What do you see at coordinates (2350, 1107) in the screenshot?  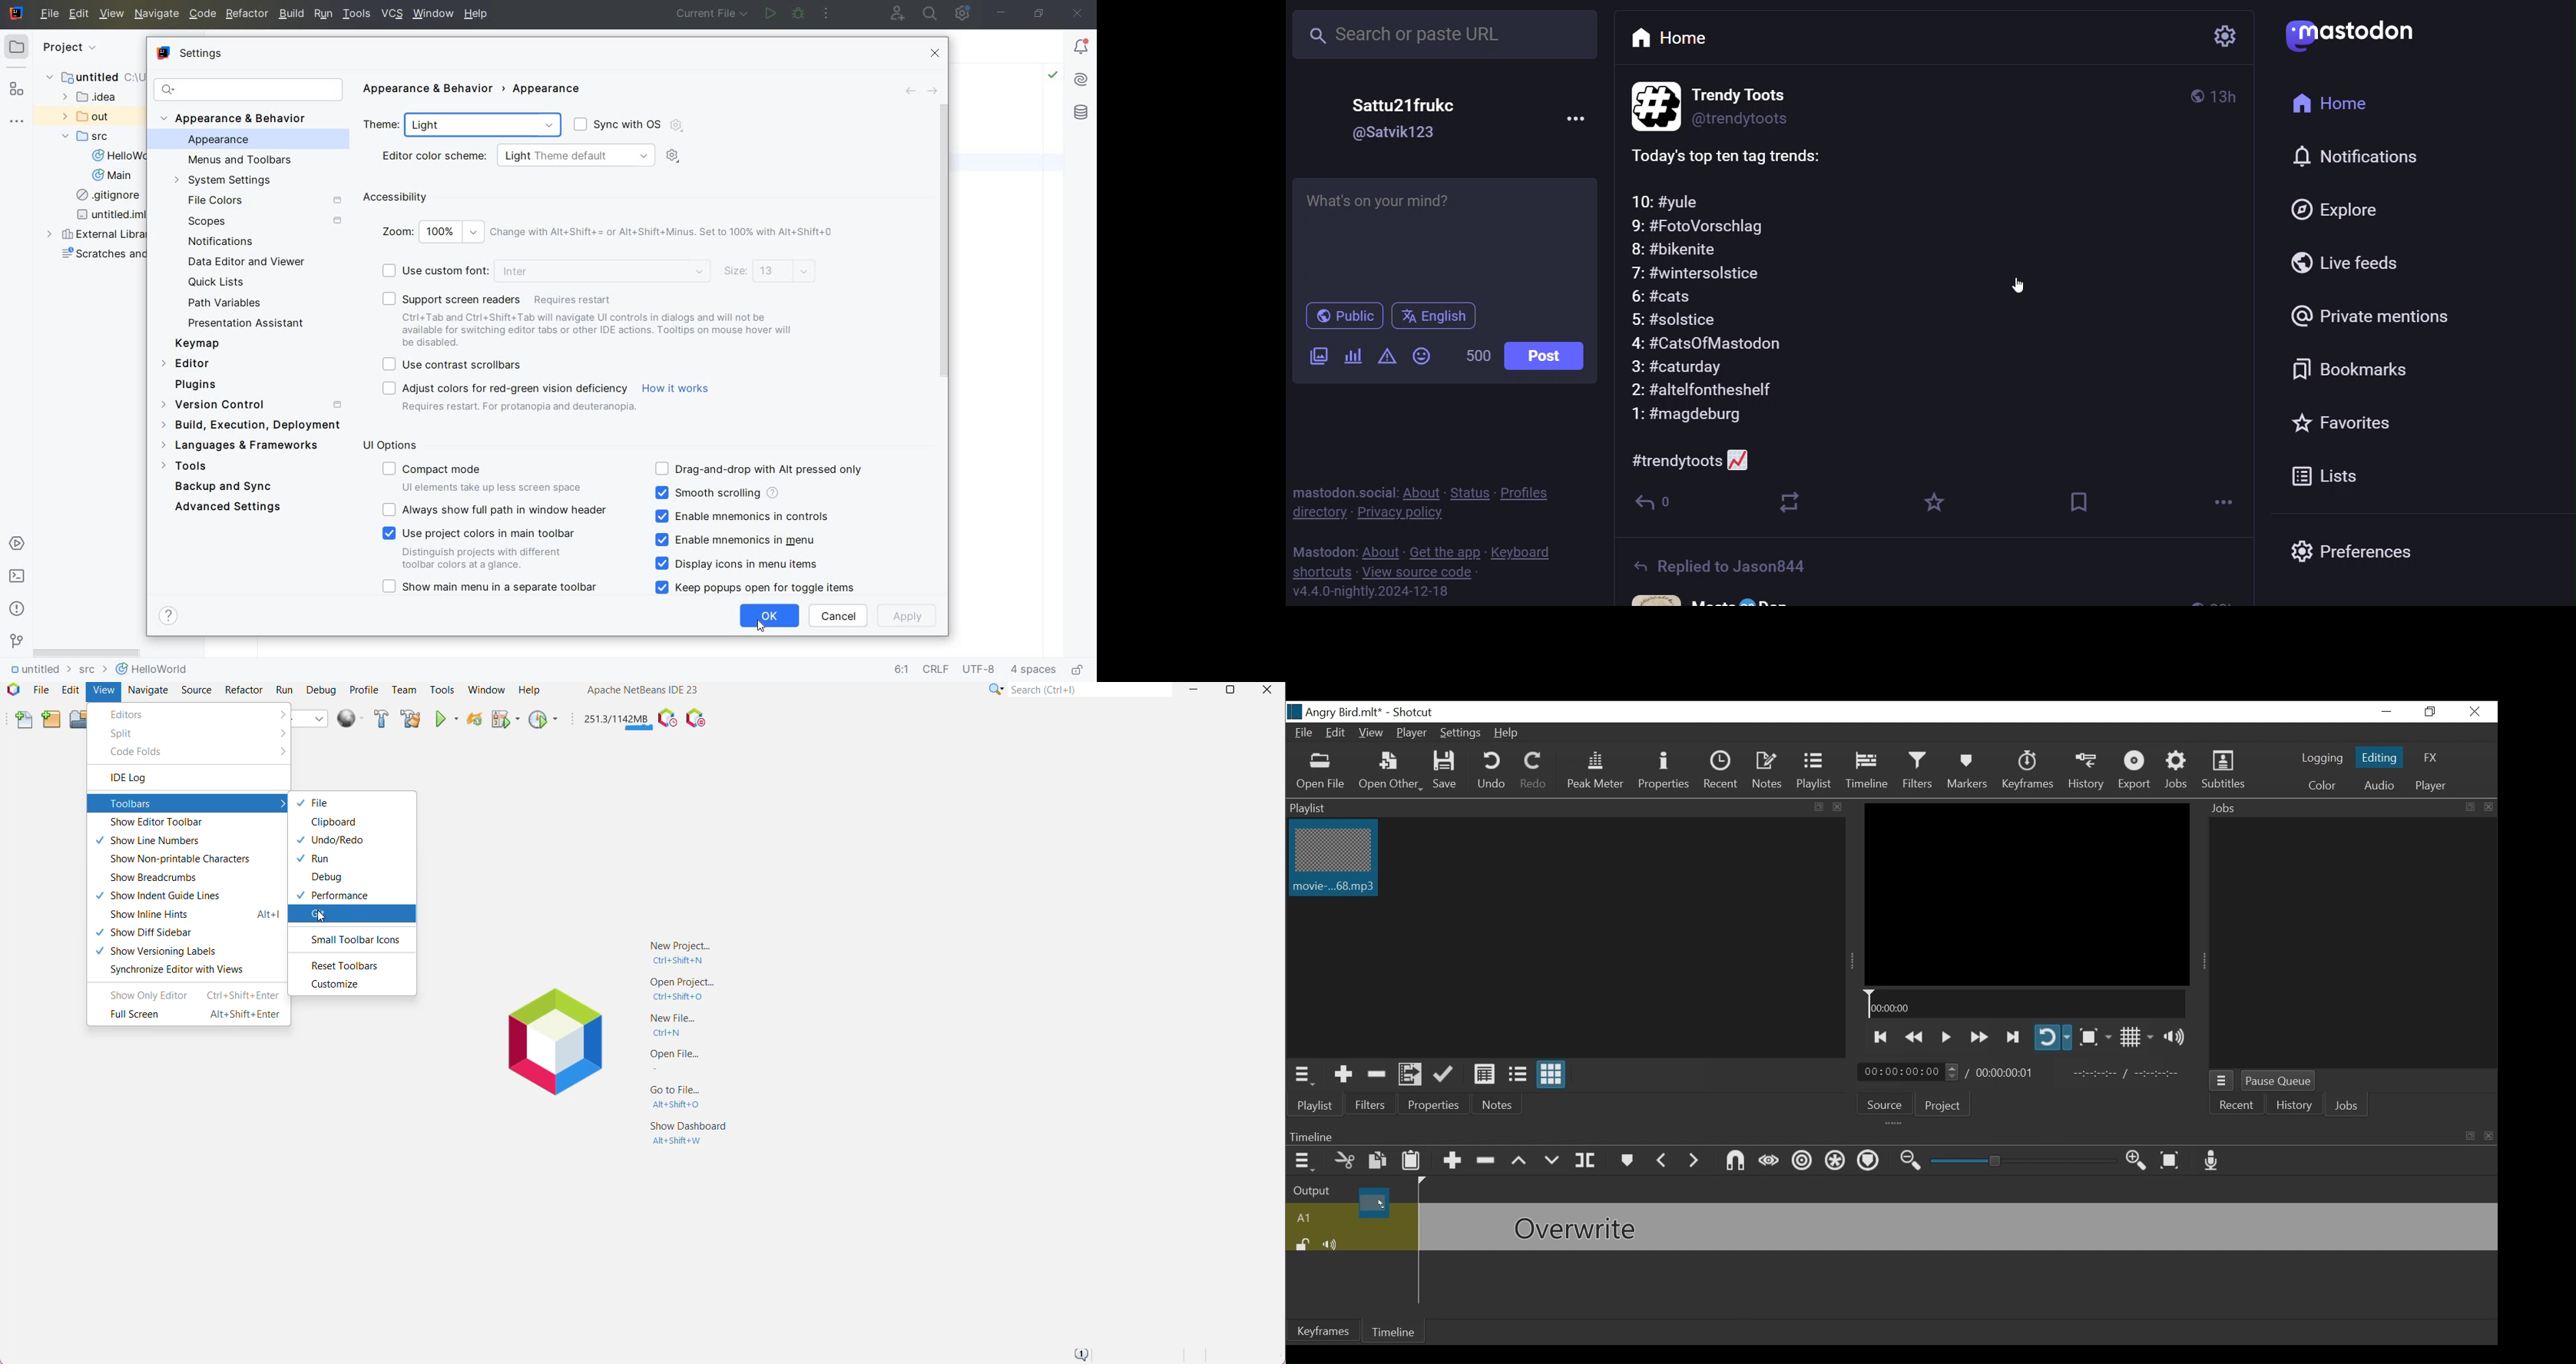 I see `Jobs` at bounding box center [2350, 1107].